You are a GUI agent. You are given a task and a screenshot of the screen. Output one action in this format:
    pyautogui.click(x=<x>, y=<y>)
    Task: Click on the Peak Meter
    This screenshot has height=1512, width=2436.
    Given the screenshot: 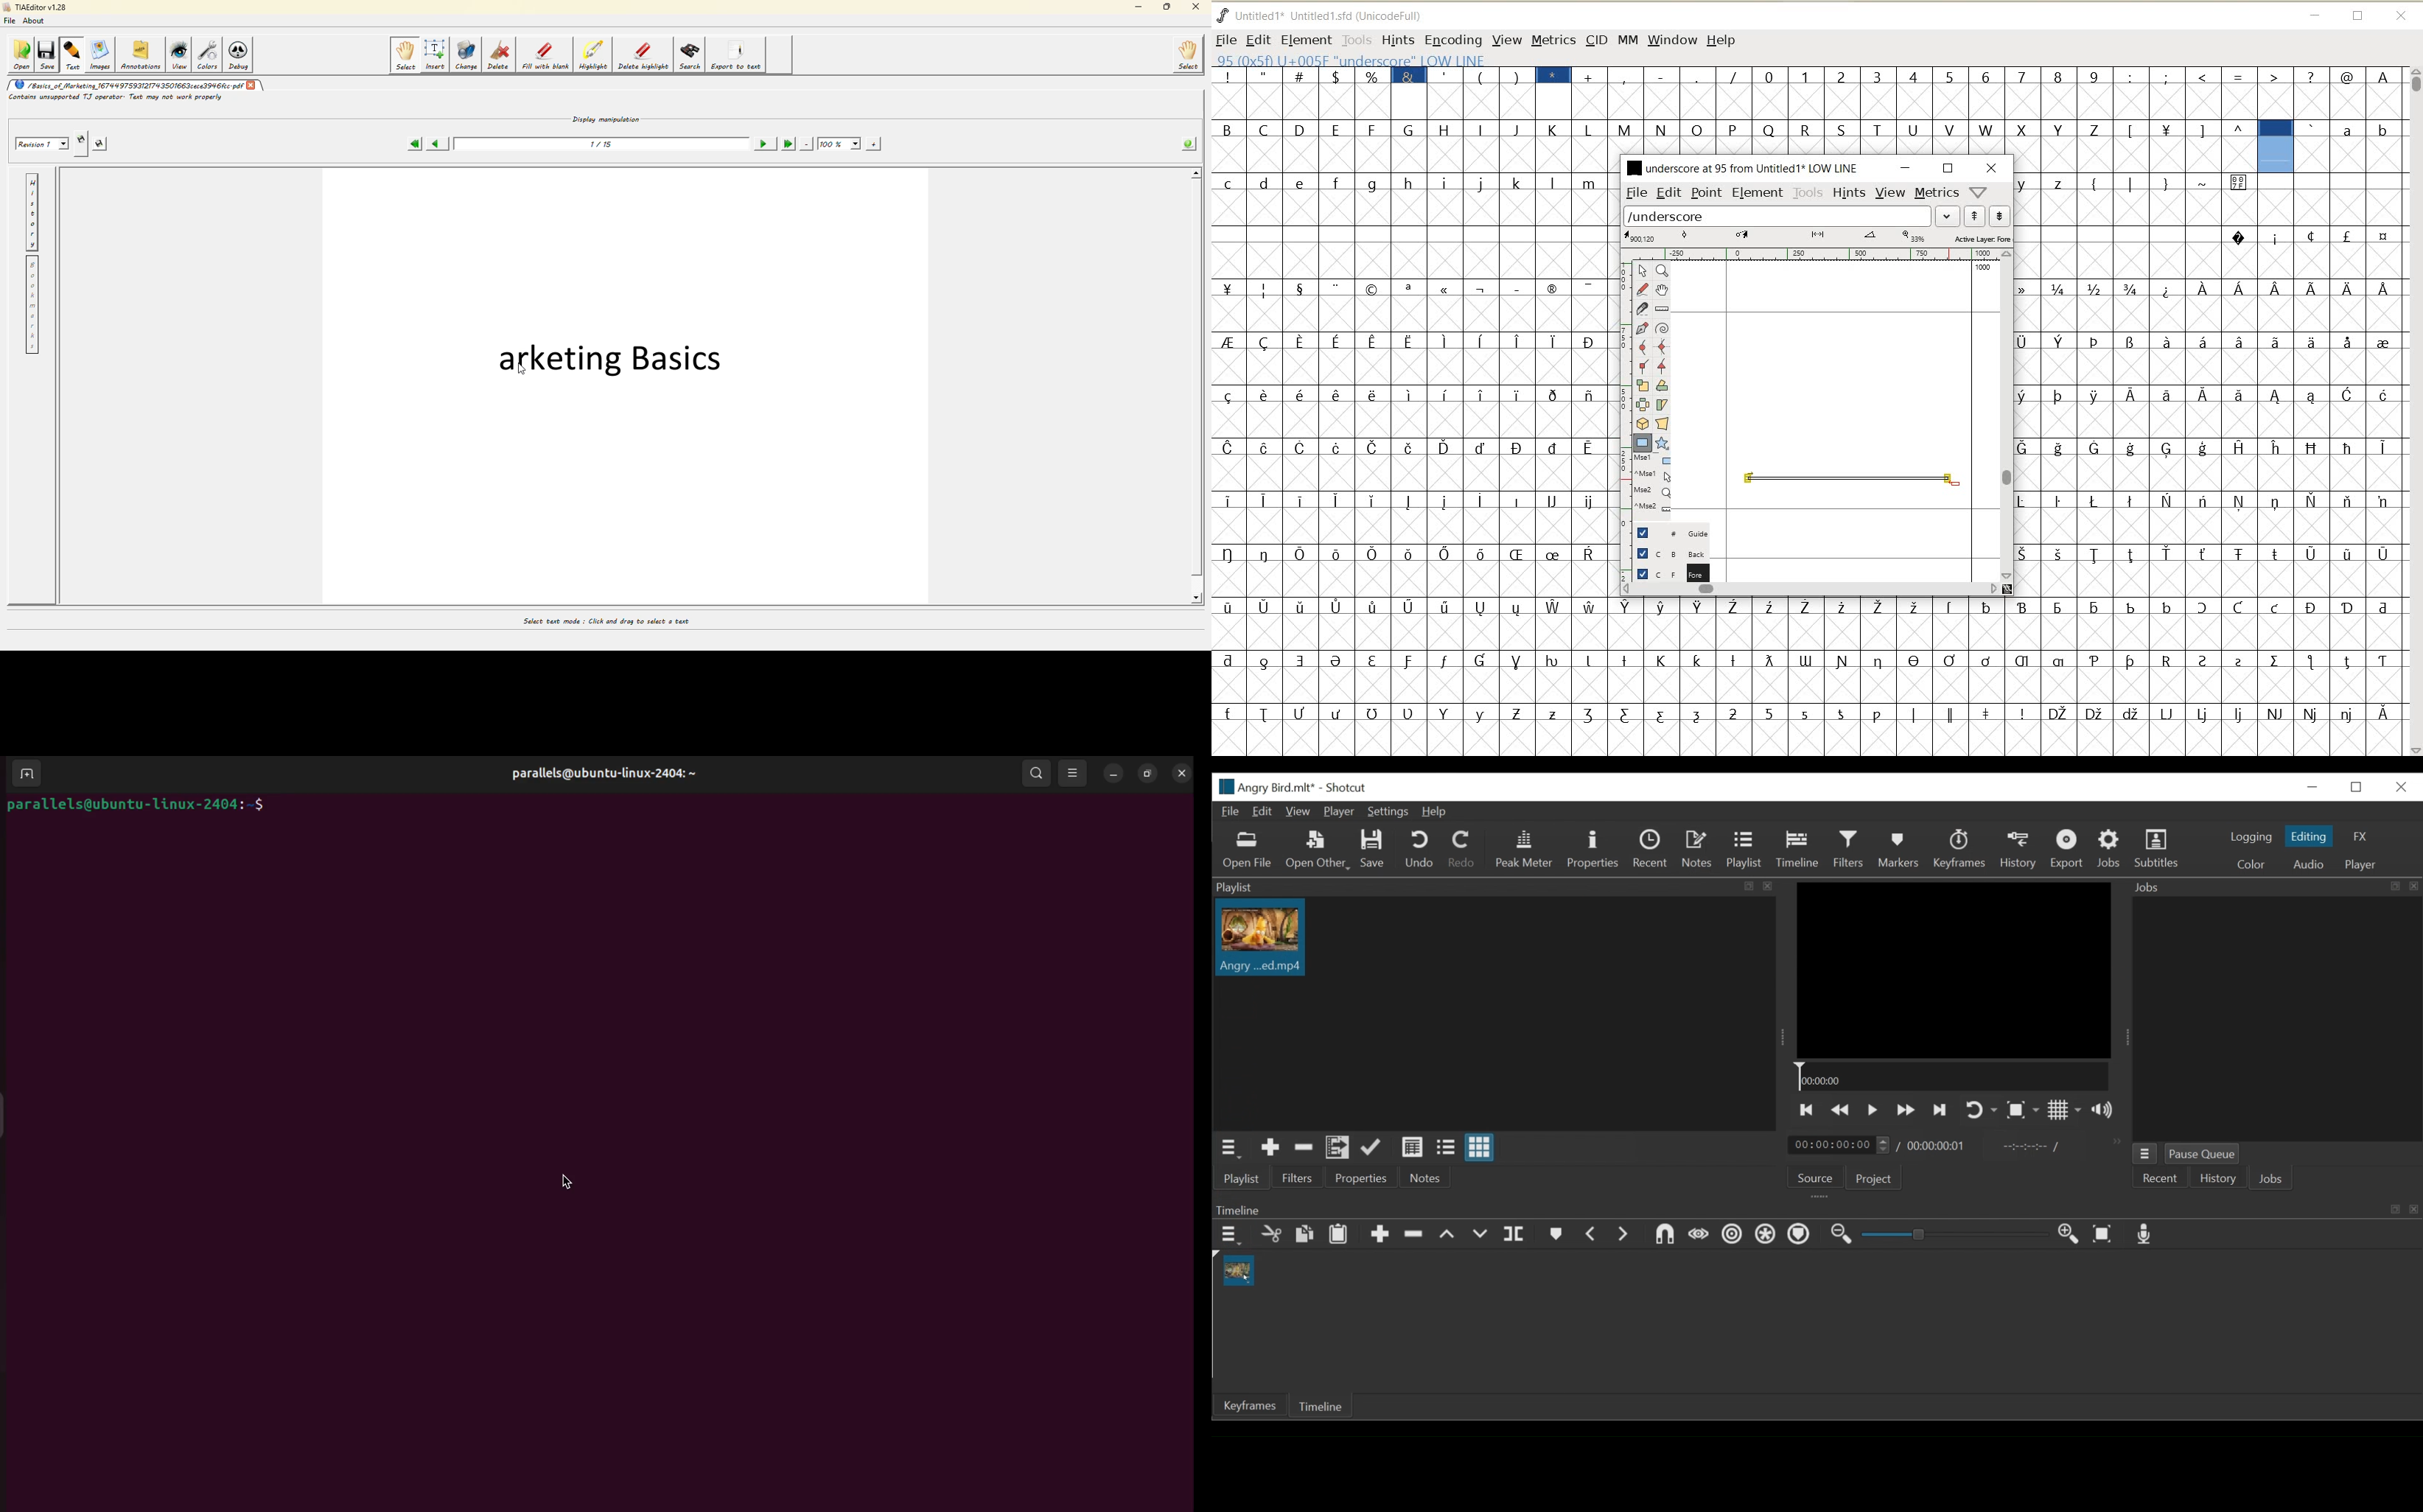 What is the action you would take?
    pyautogui.click(x=1524, y=850)
    